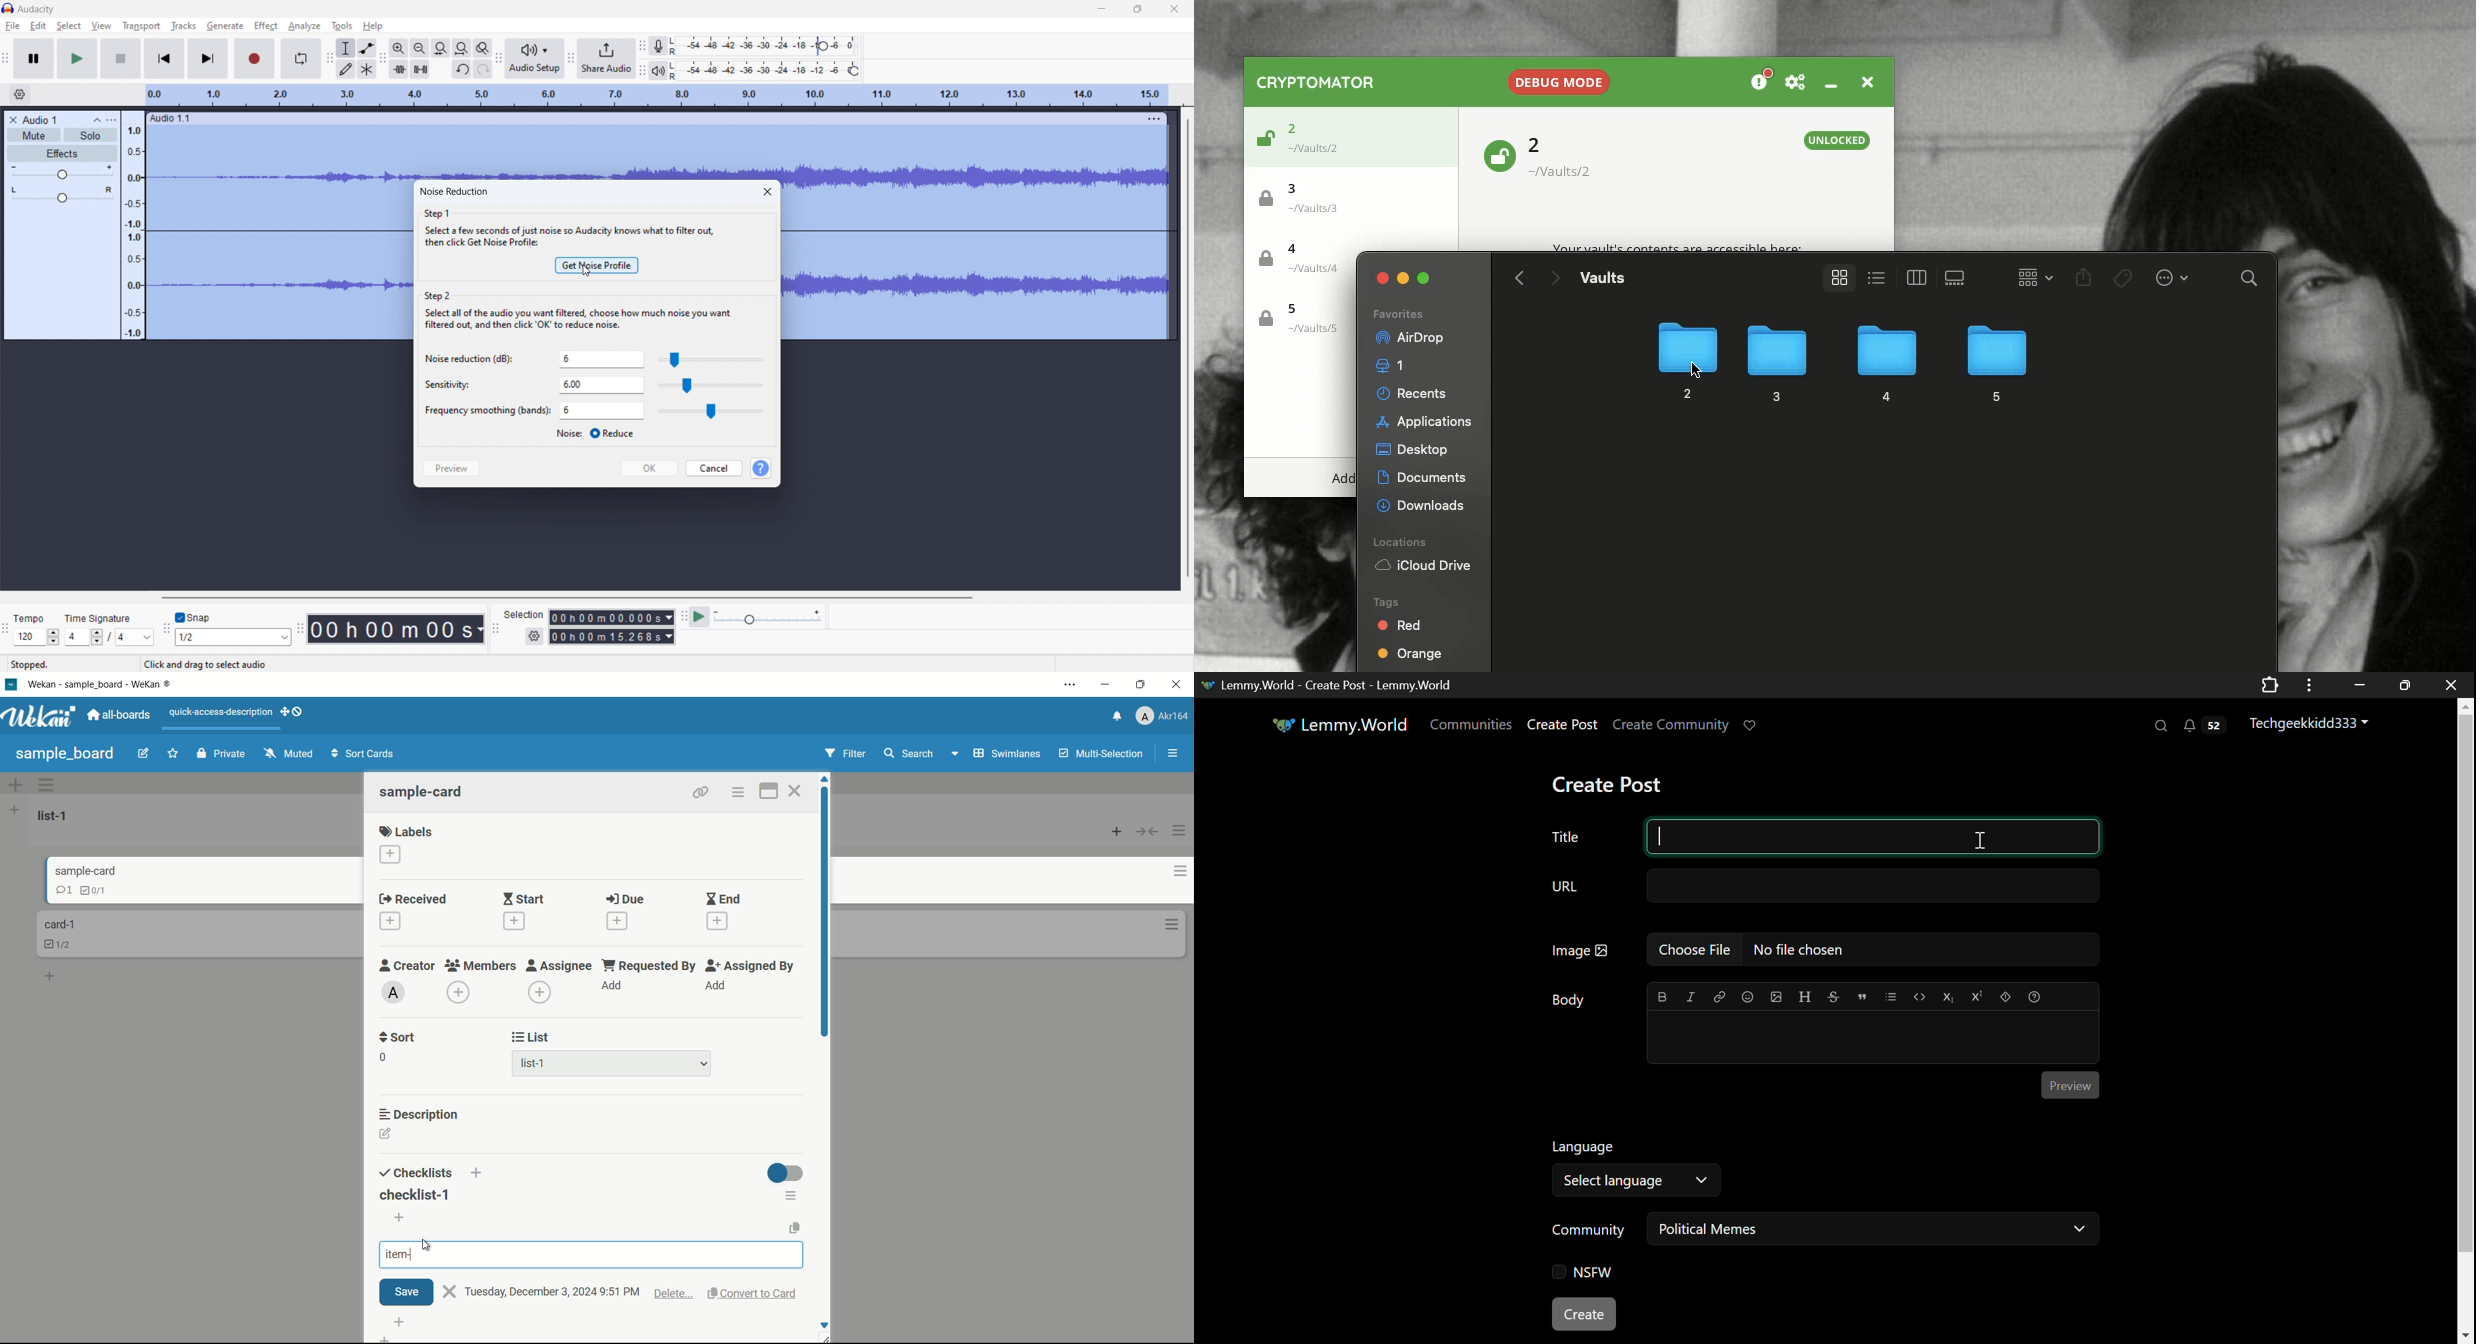 The image size is (2492, 1344). What do you see at coordinates (75, 871) in the screenshot?
I see `card name` at bounding box center [75, 871].